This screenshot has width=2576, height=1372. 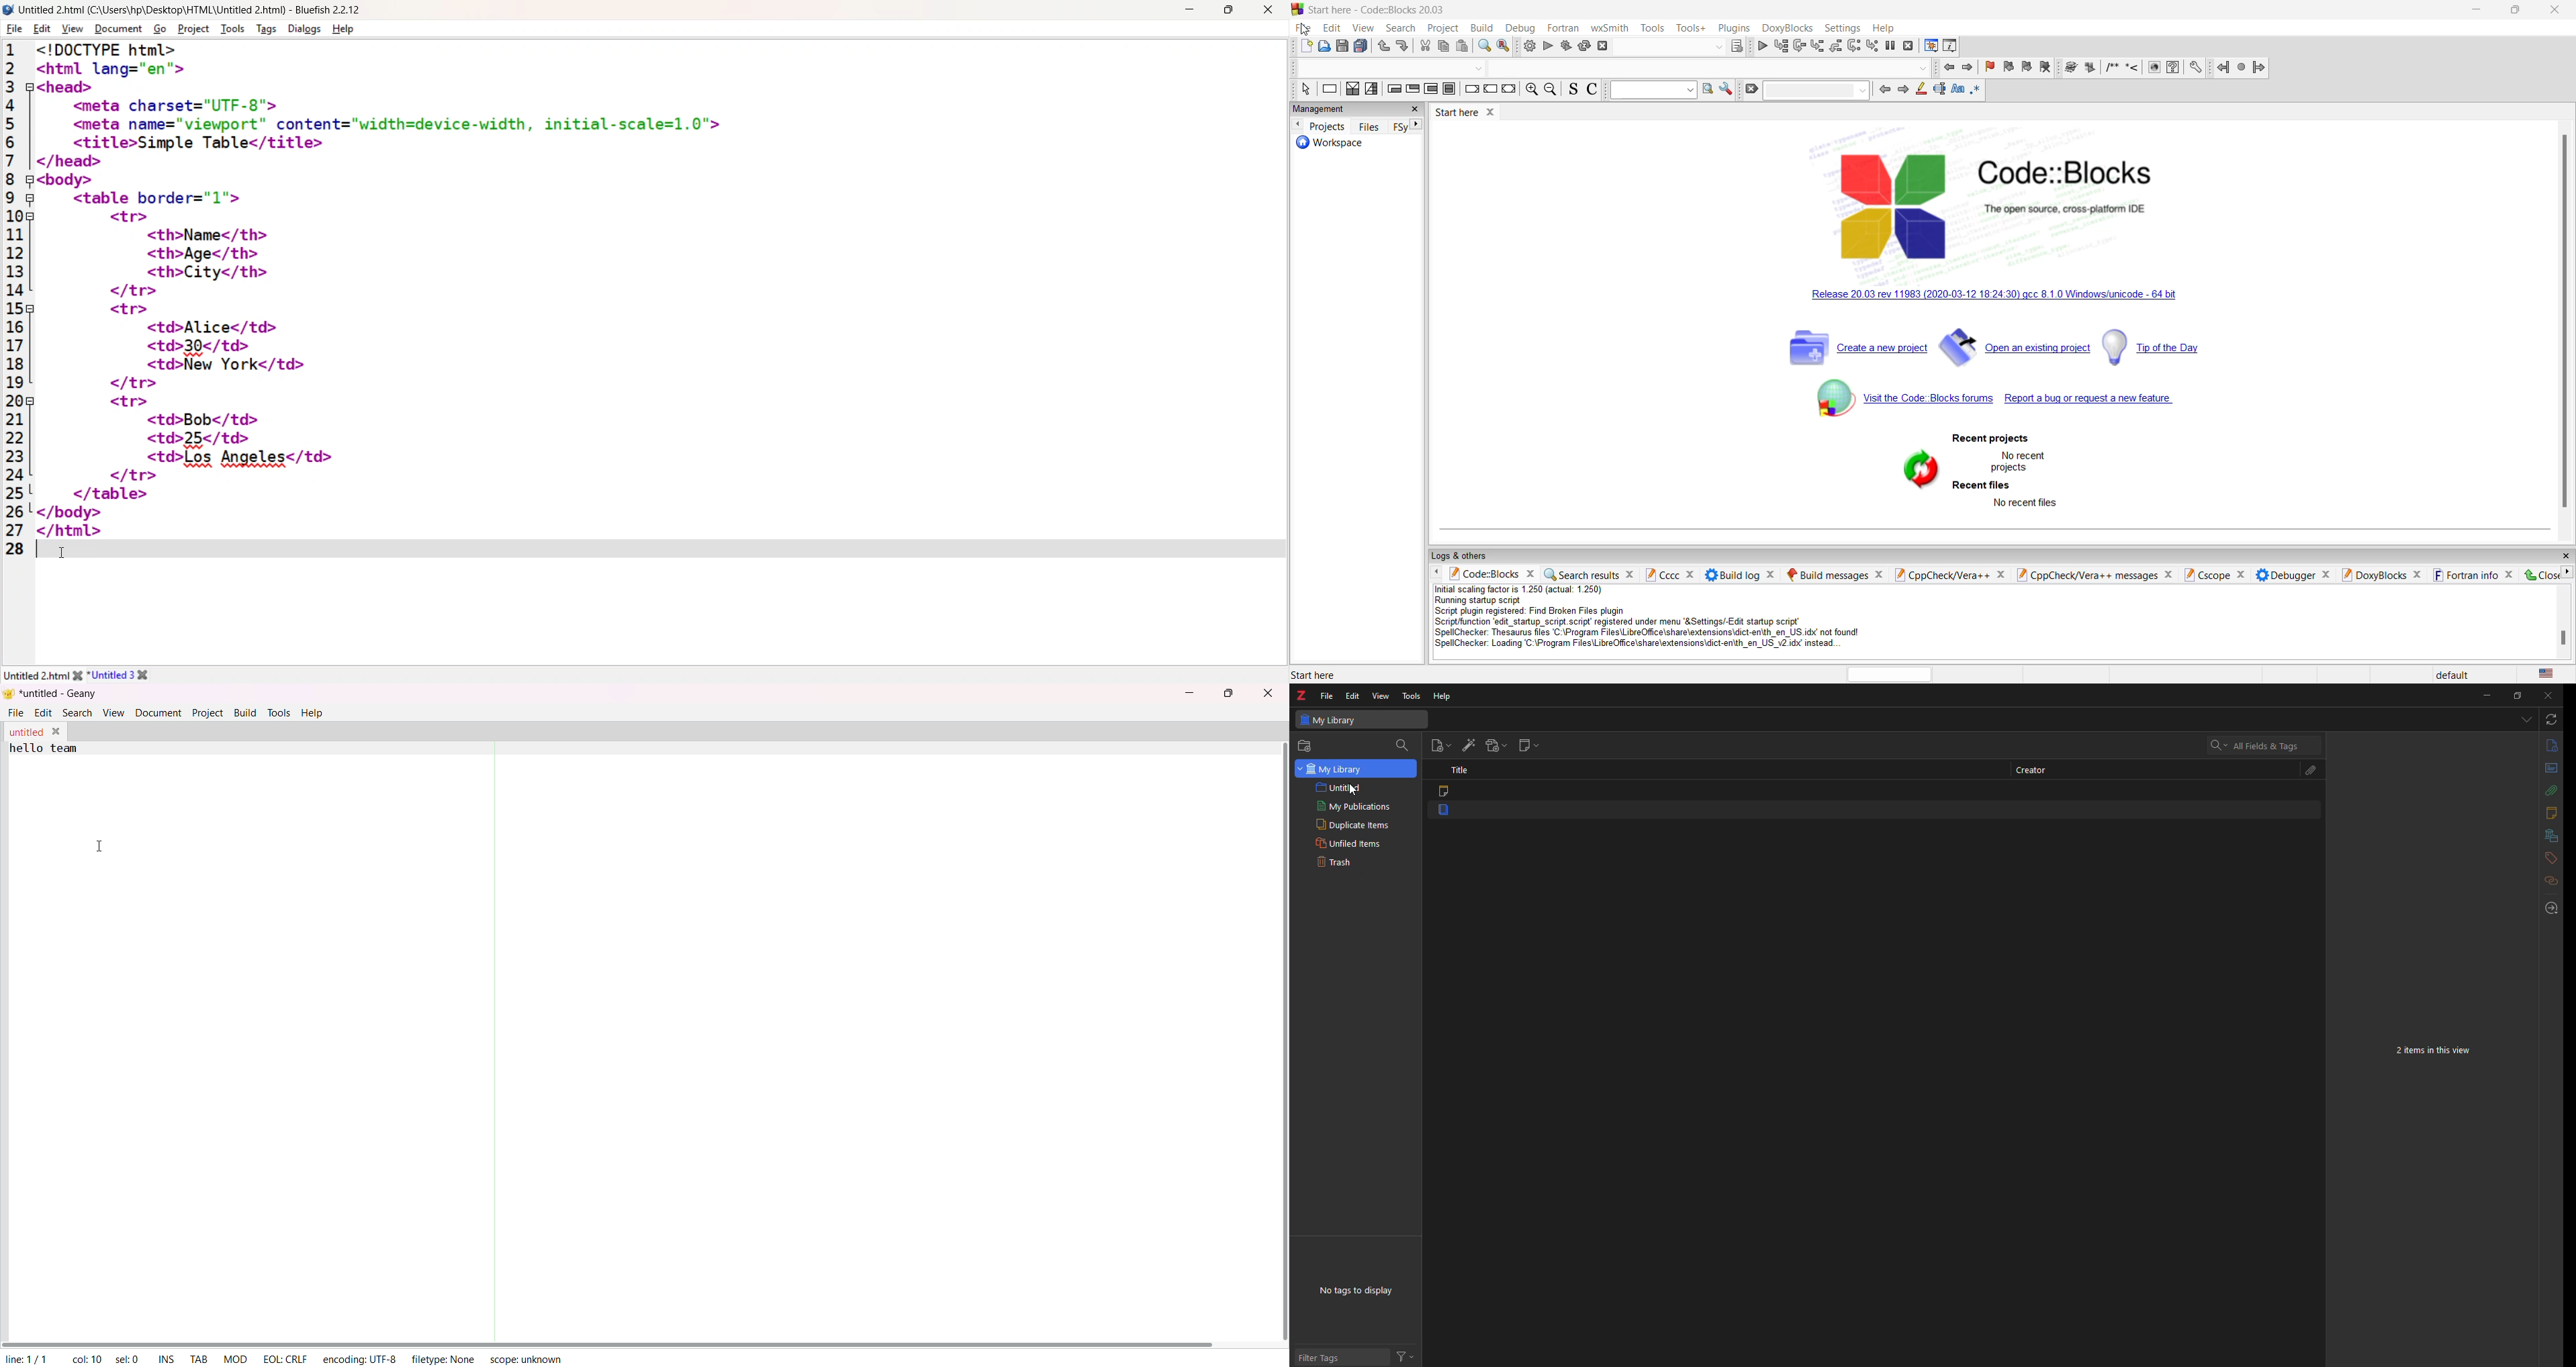 I want to click on my library, so click(x=1358, y=768).